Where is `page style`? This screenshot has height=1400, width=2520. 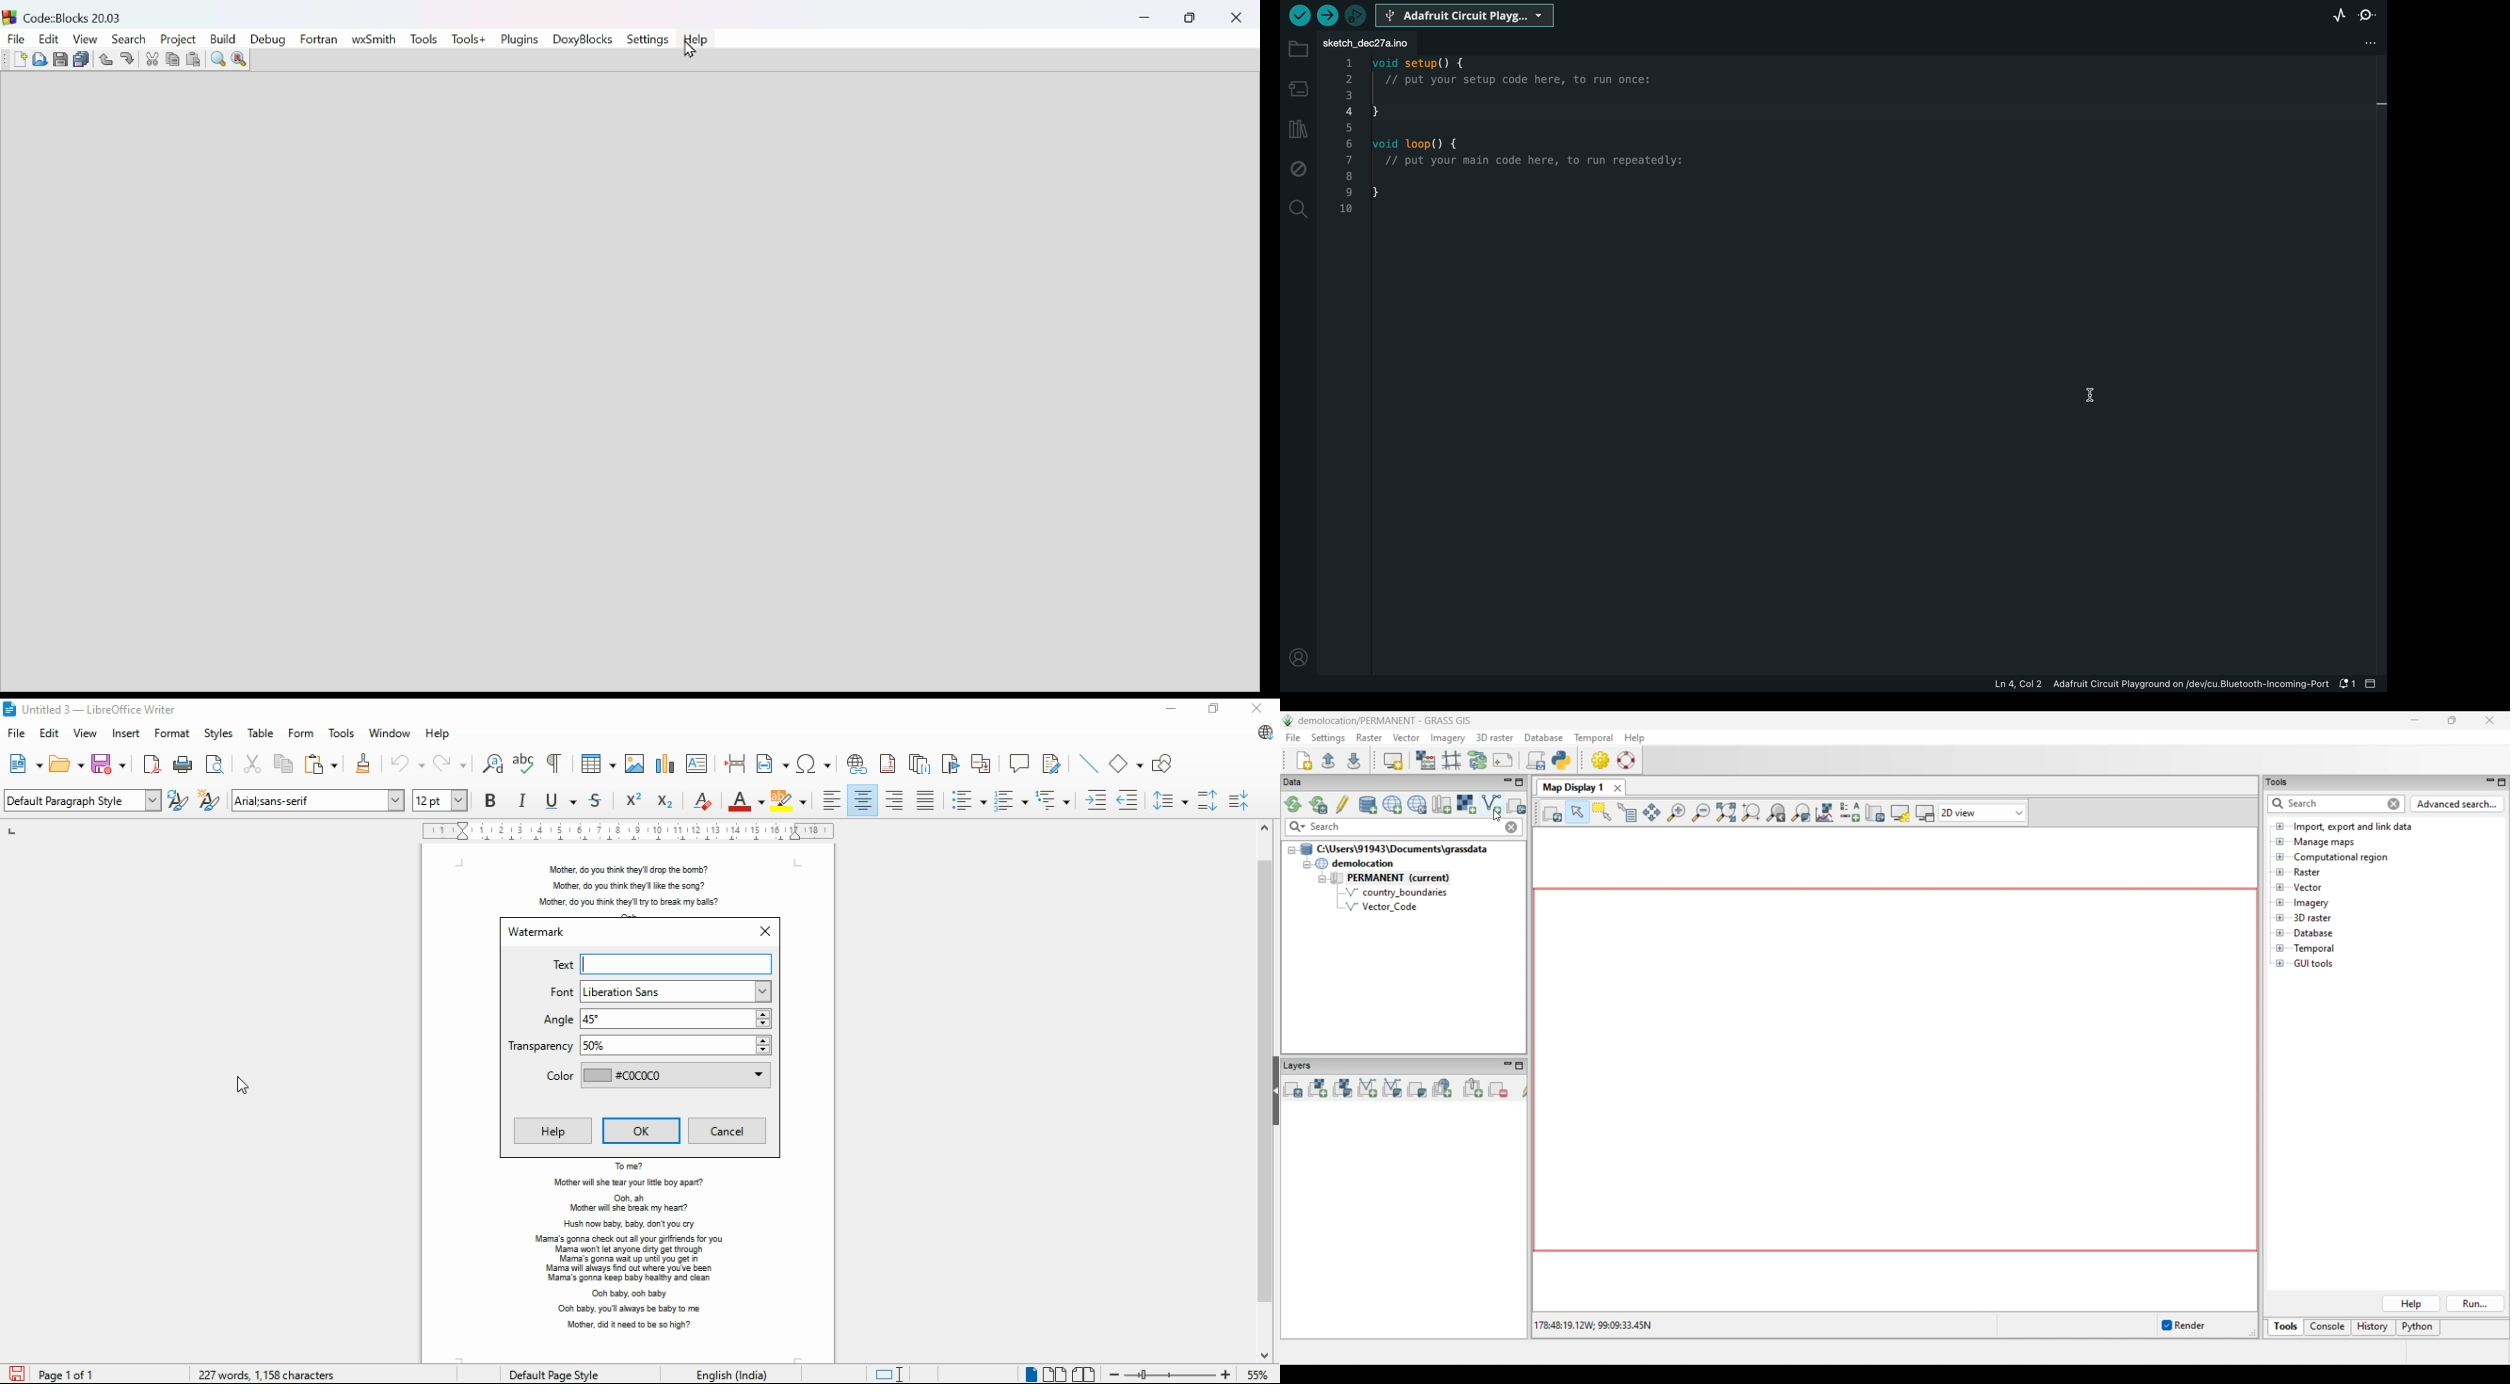 page style is located at coordinates (549, 1372).